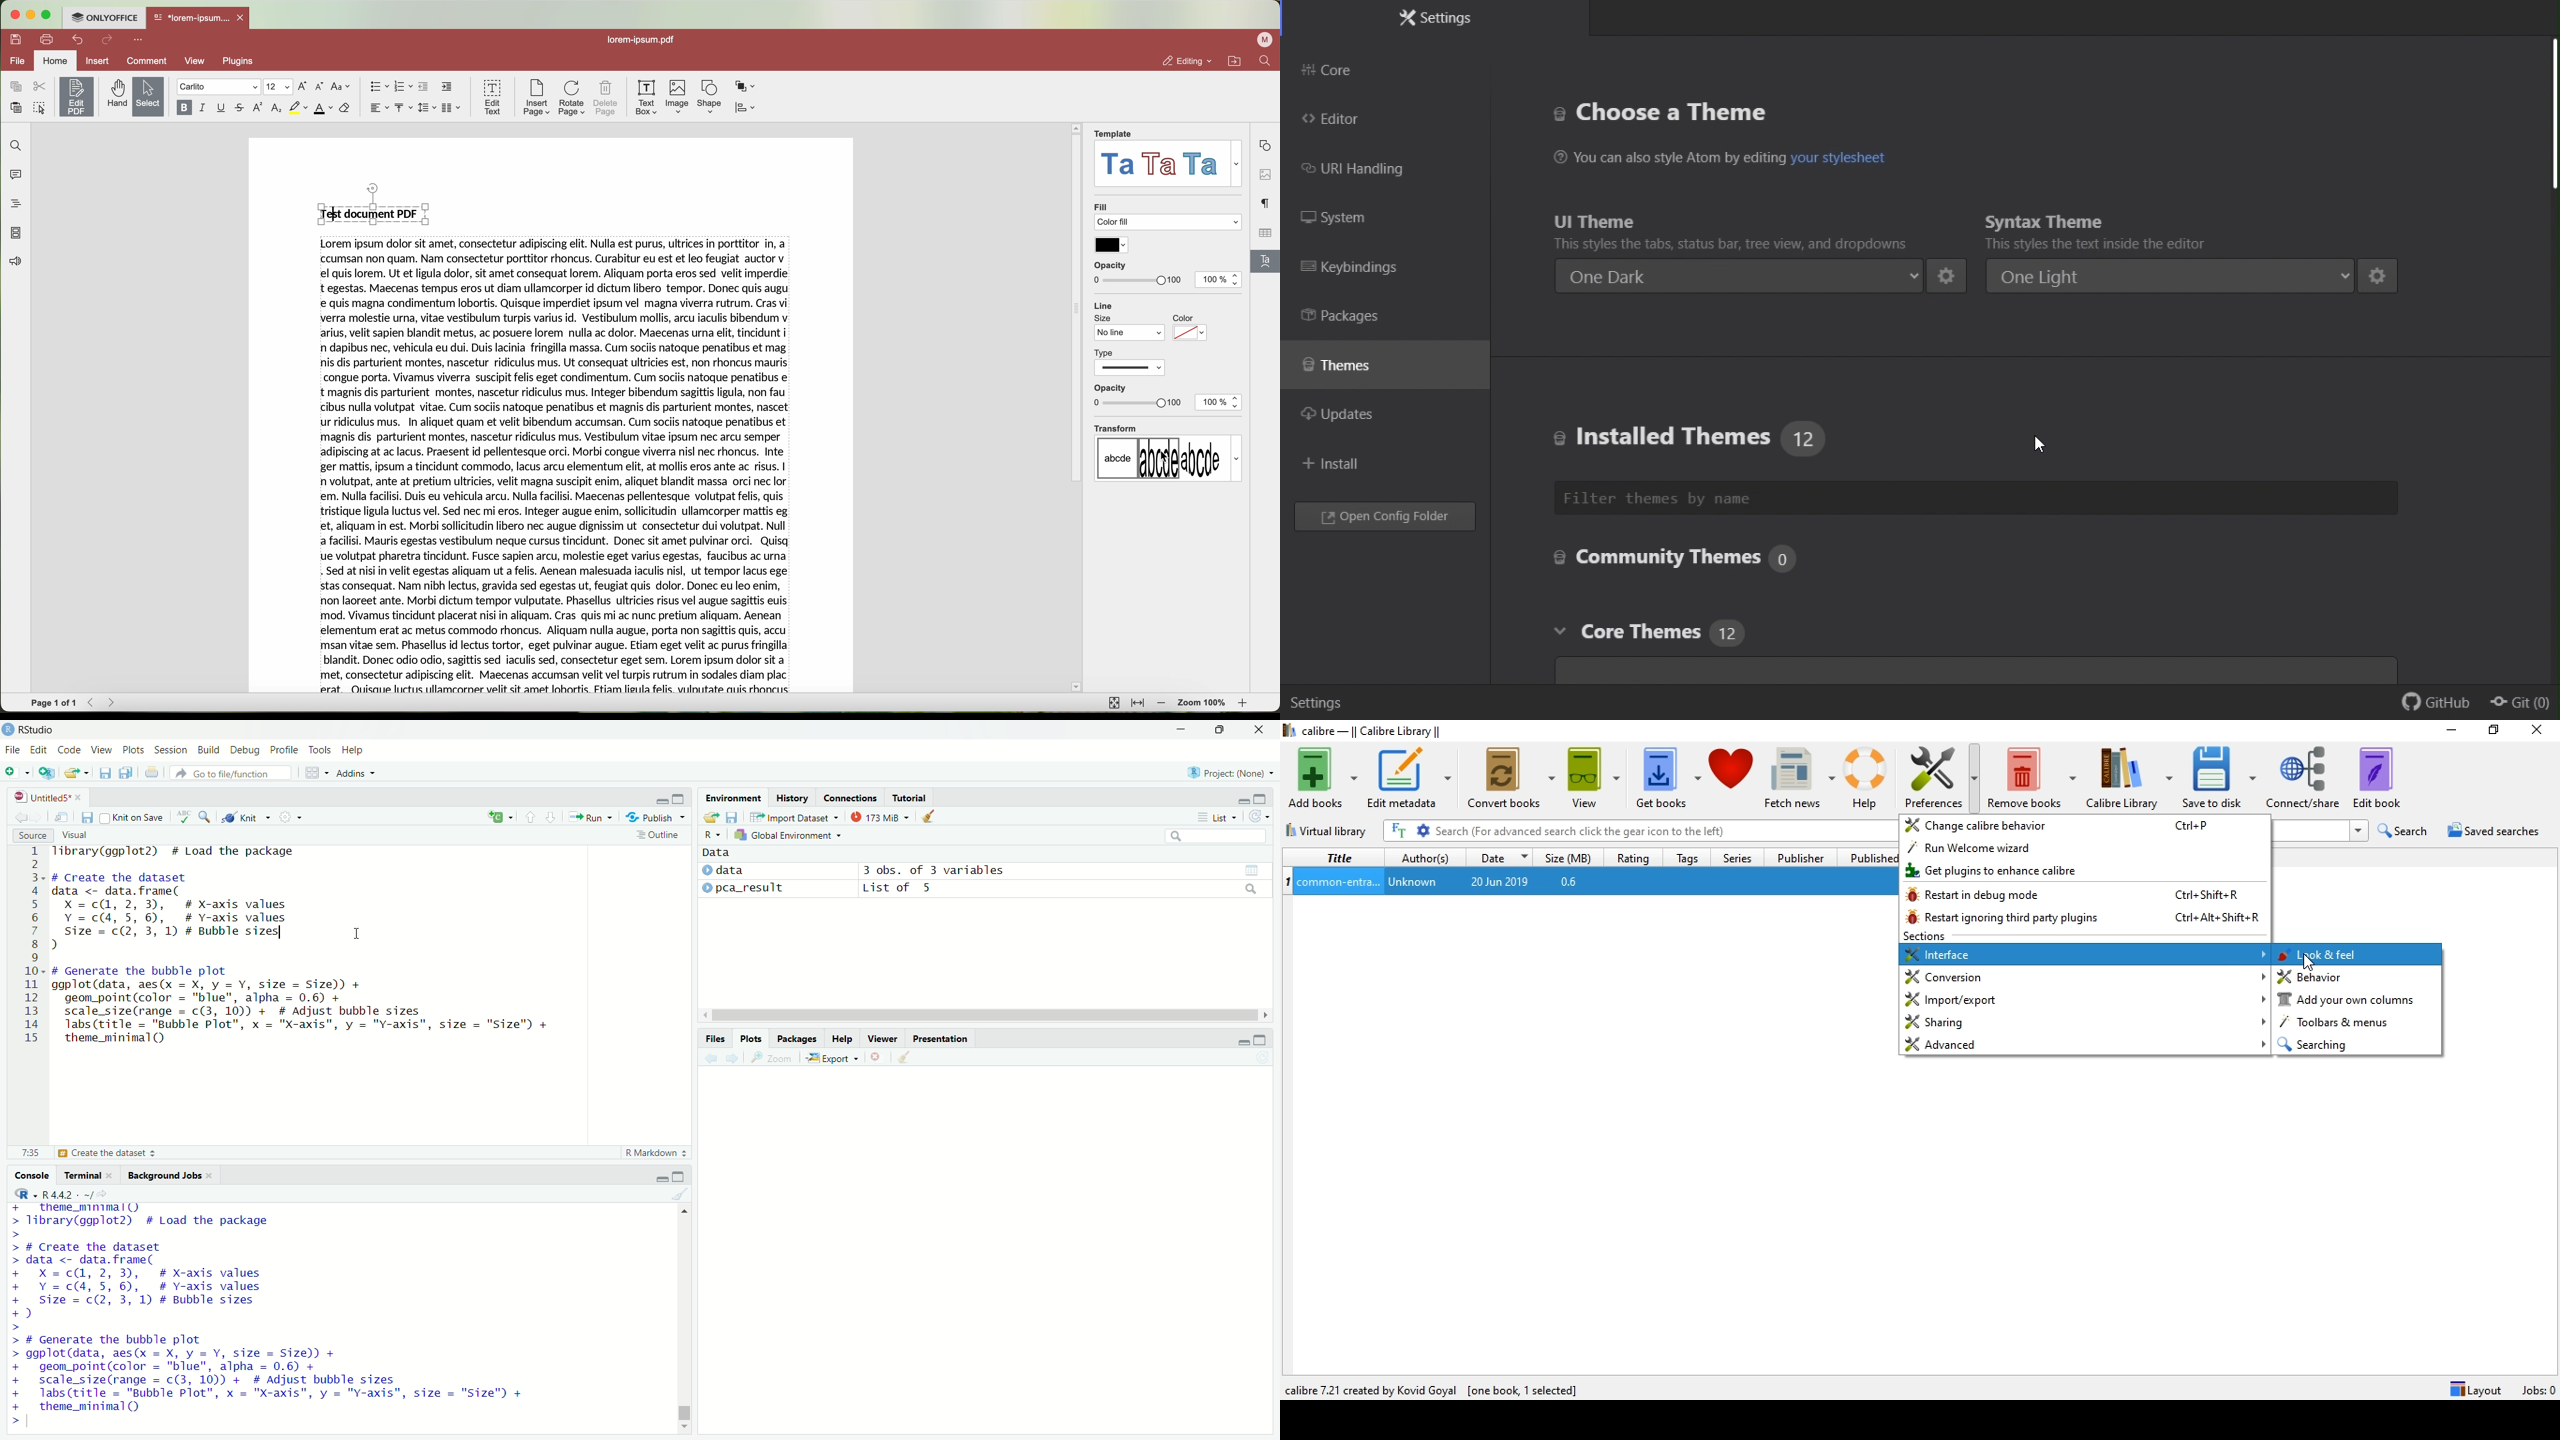  What do you see at coordinates (879, 816) in the screenshot?
I see `data usage: 173mb` at bounding box center [879, 816].